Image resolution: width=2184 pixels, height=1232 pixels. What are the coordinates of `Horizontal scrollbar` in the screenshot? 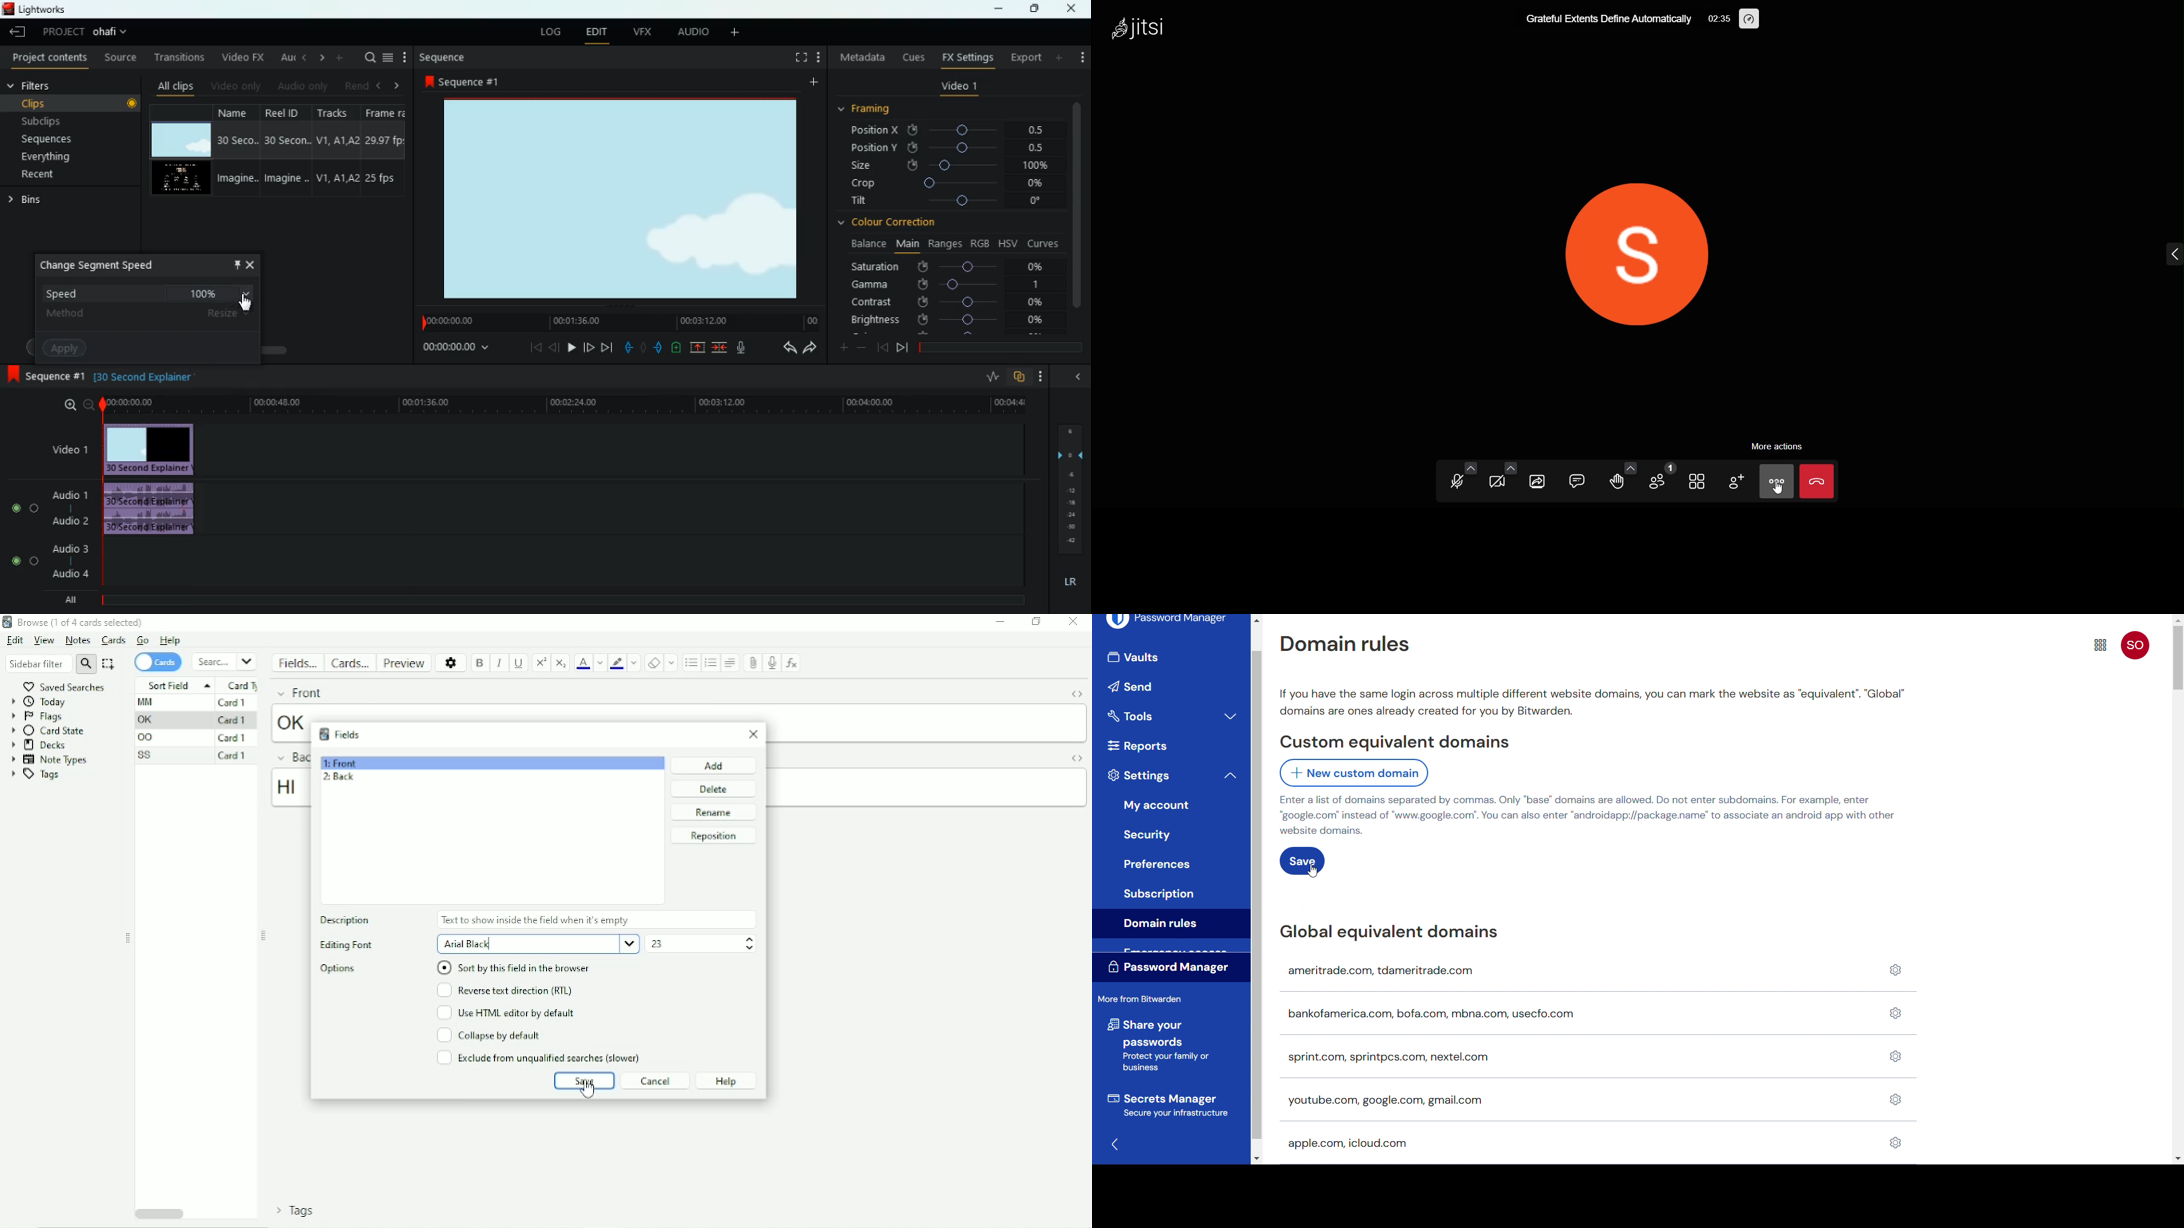 It's located at (158, 1214).